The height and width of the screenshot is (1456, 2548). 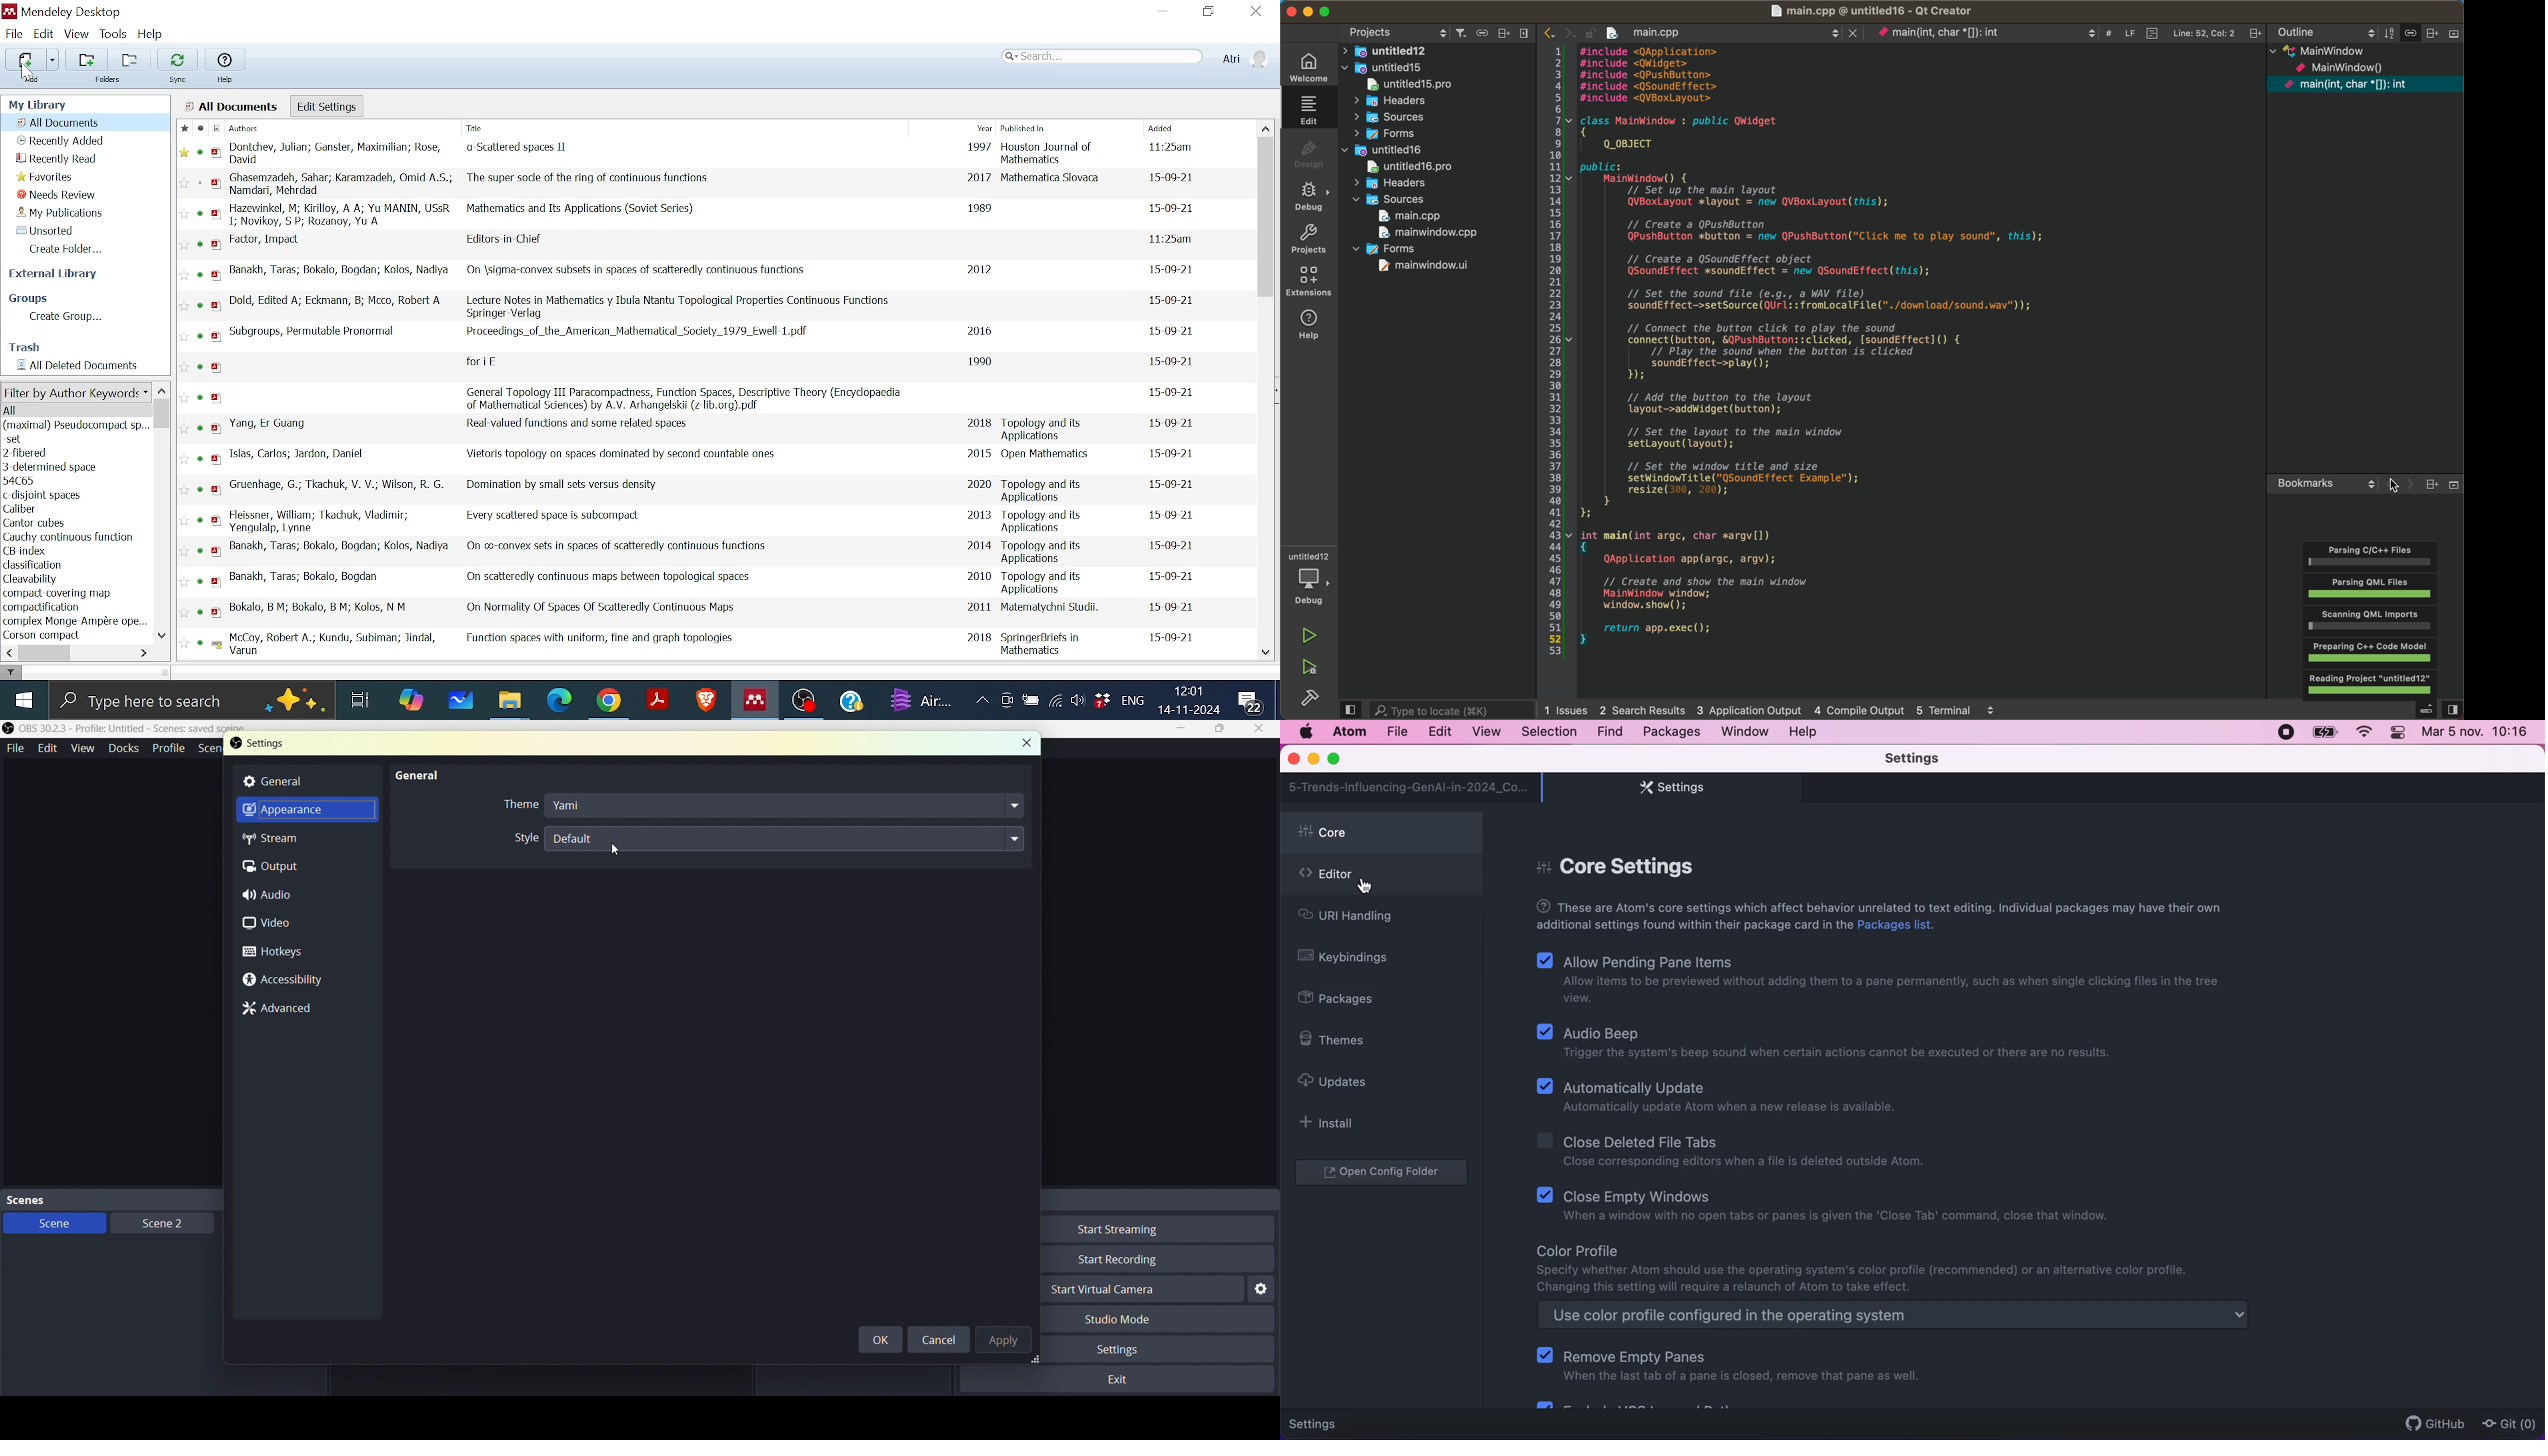 What do you see at coordinates (1144, 1259) in the screenshot?
I see `Start Recording` at bounding box center [1144, 1259].